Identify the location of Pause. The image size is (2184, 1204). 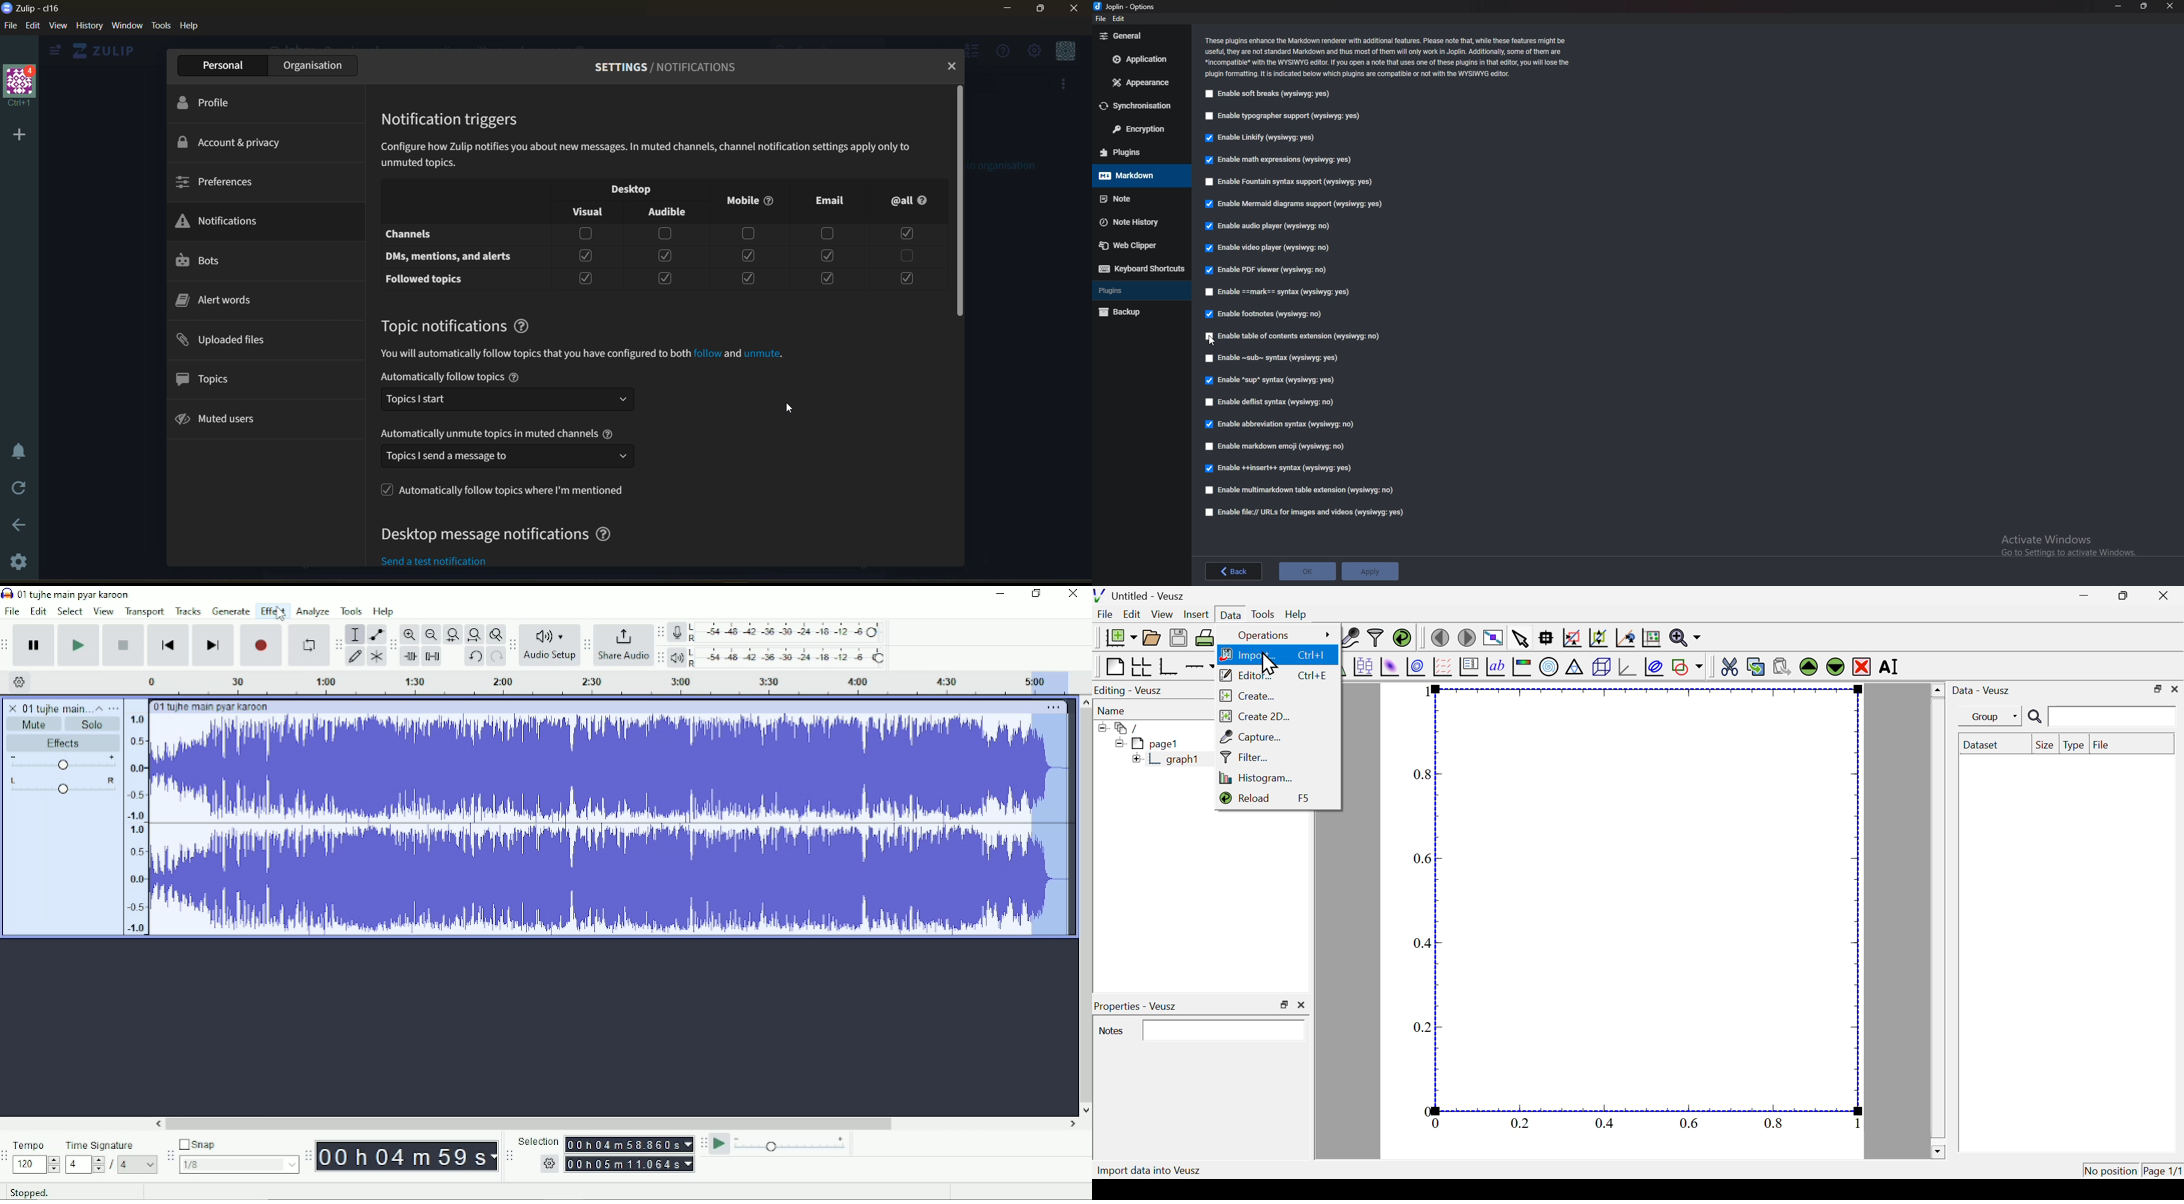
(34, 645).